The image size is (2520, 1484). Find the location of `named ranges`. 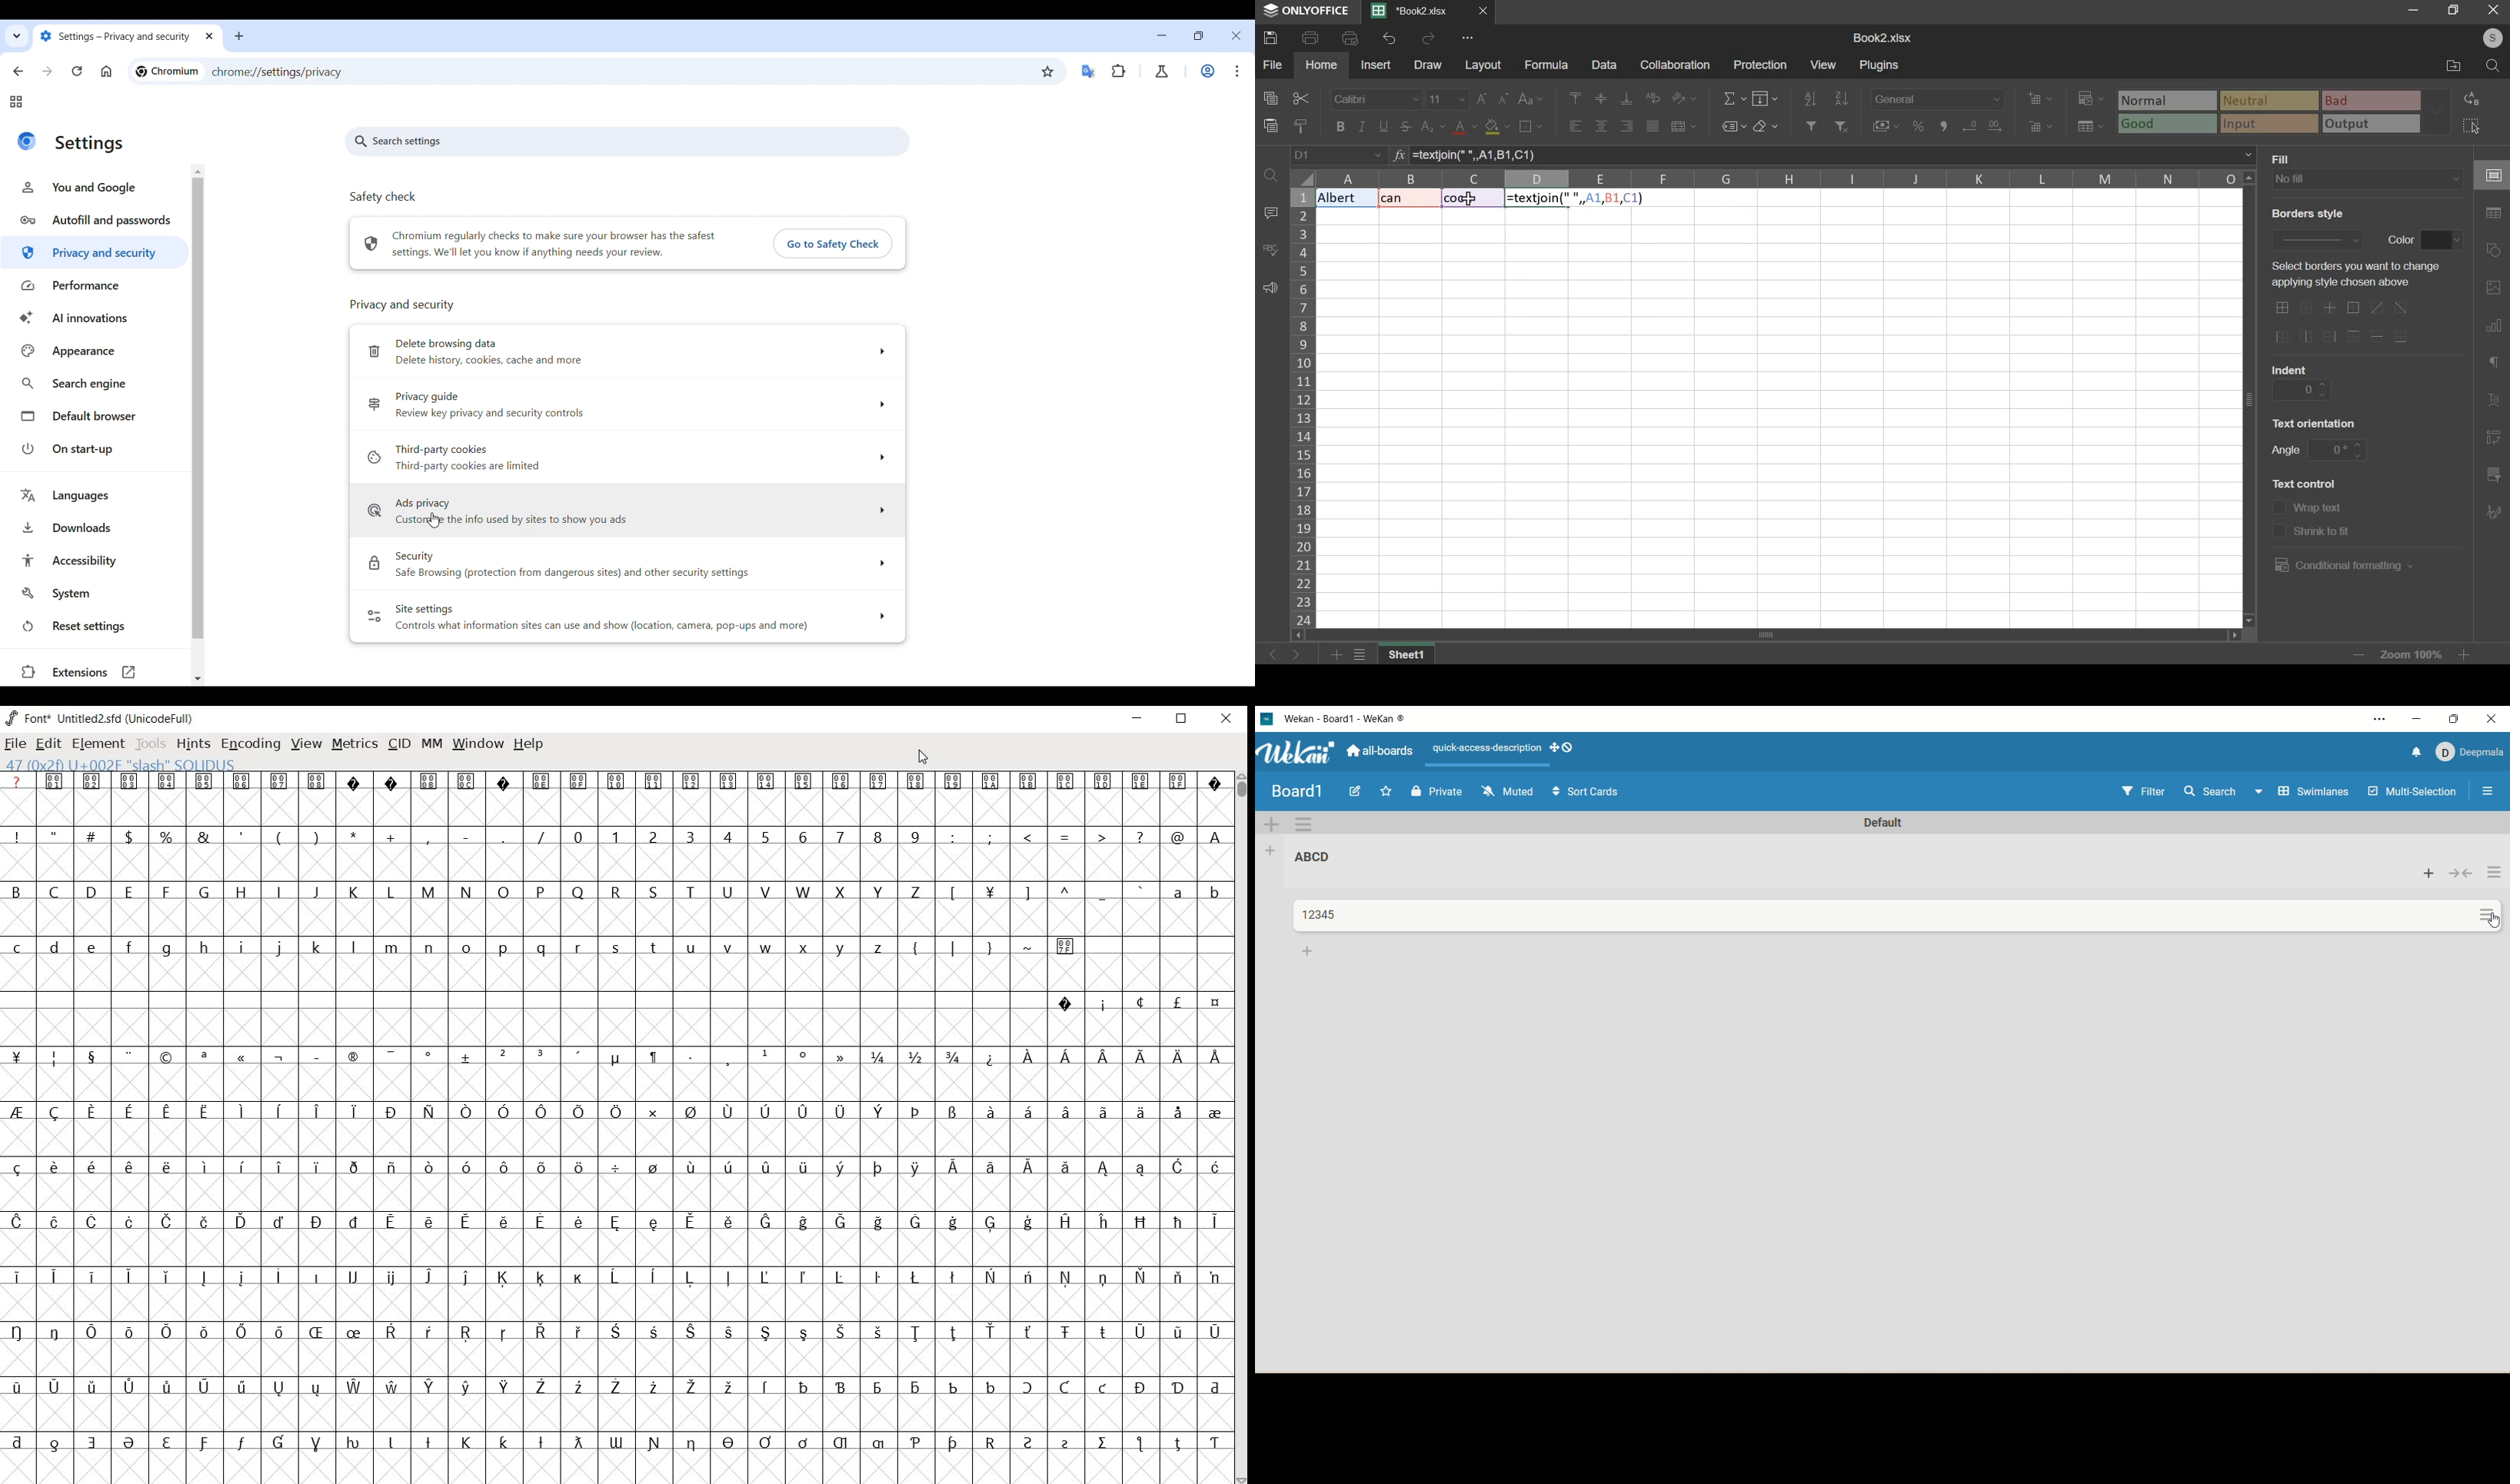

named ranges is located at coordinates (1733, 126).